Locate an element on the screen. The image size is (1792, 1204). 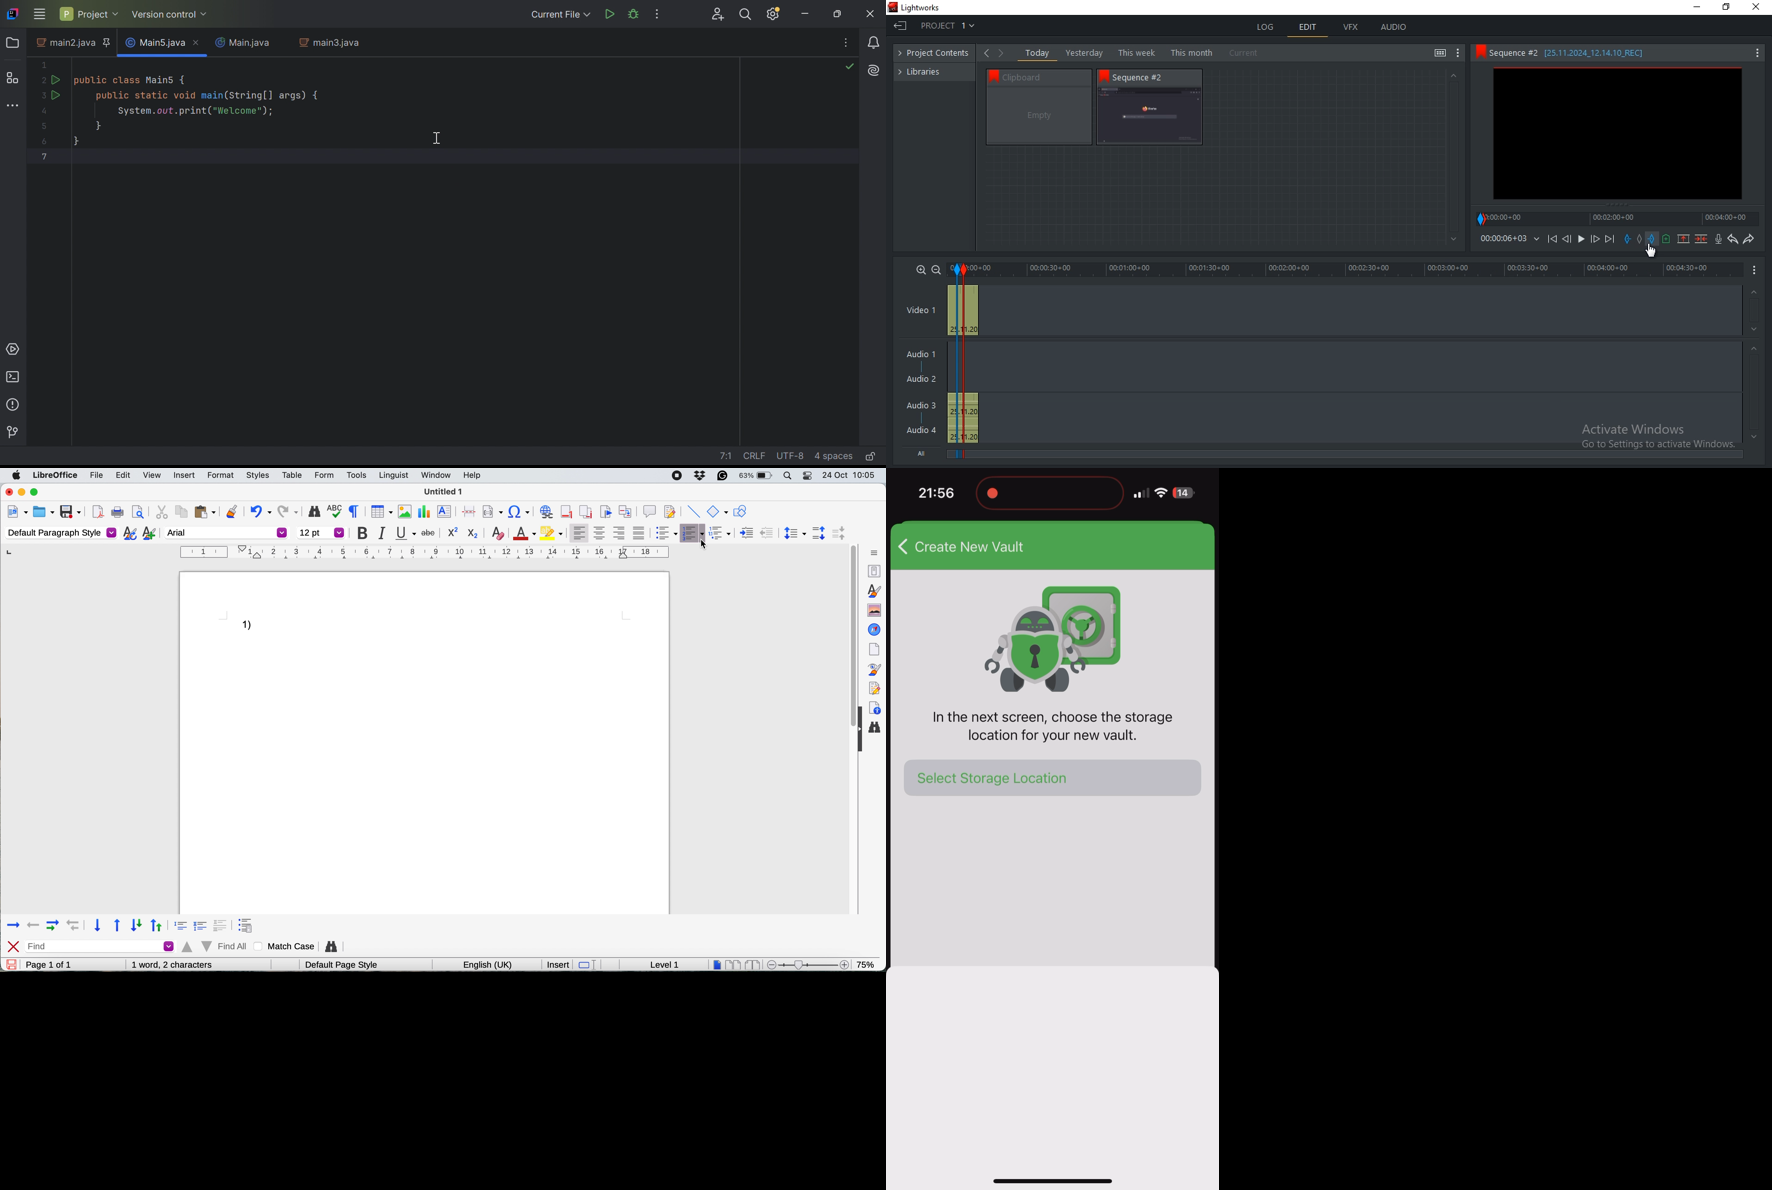
63% is located at coordinates (756, 476).